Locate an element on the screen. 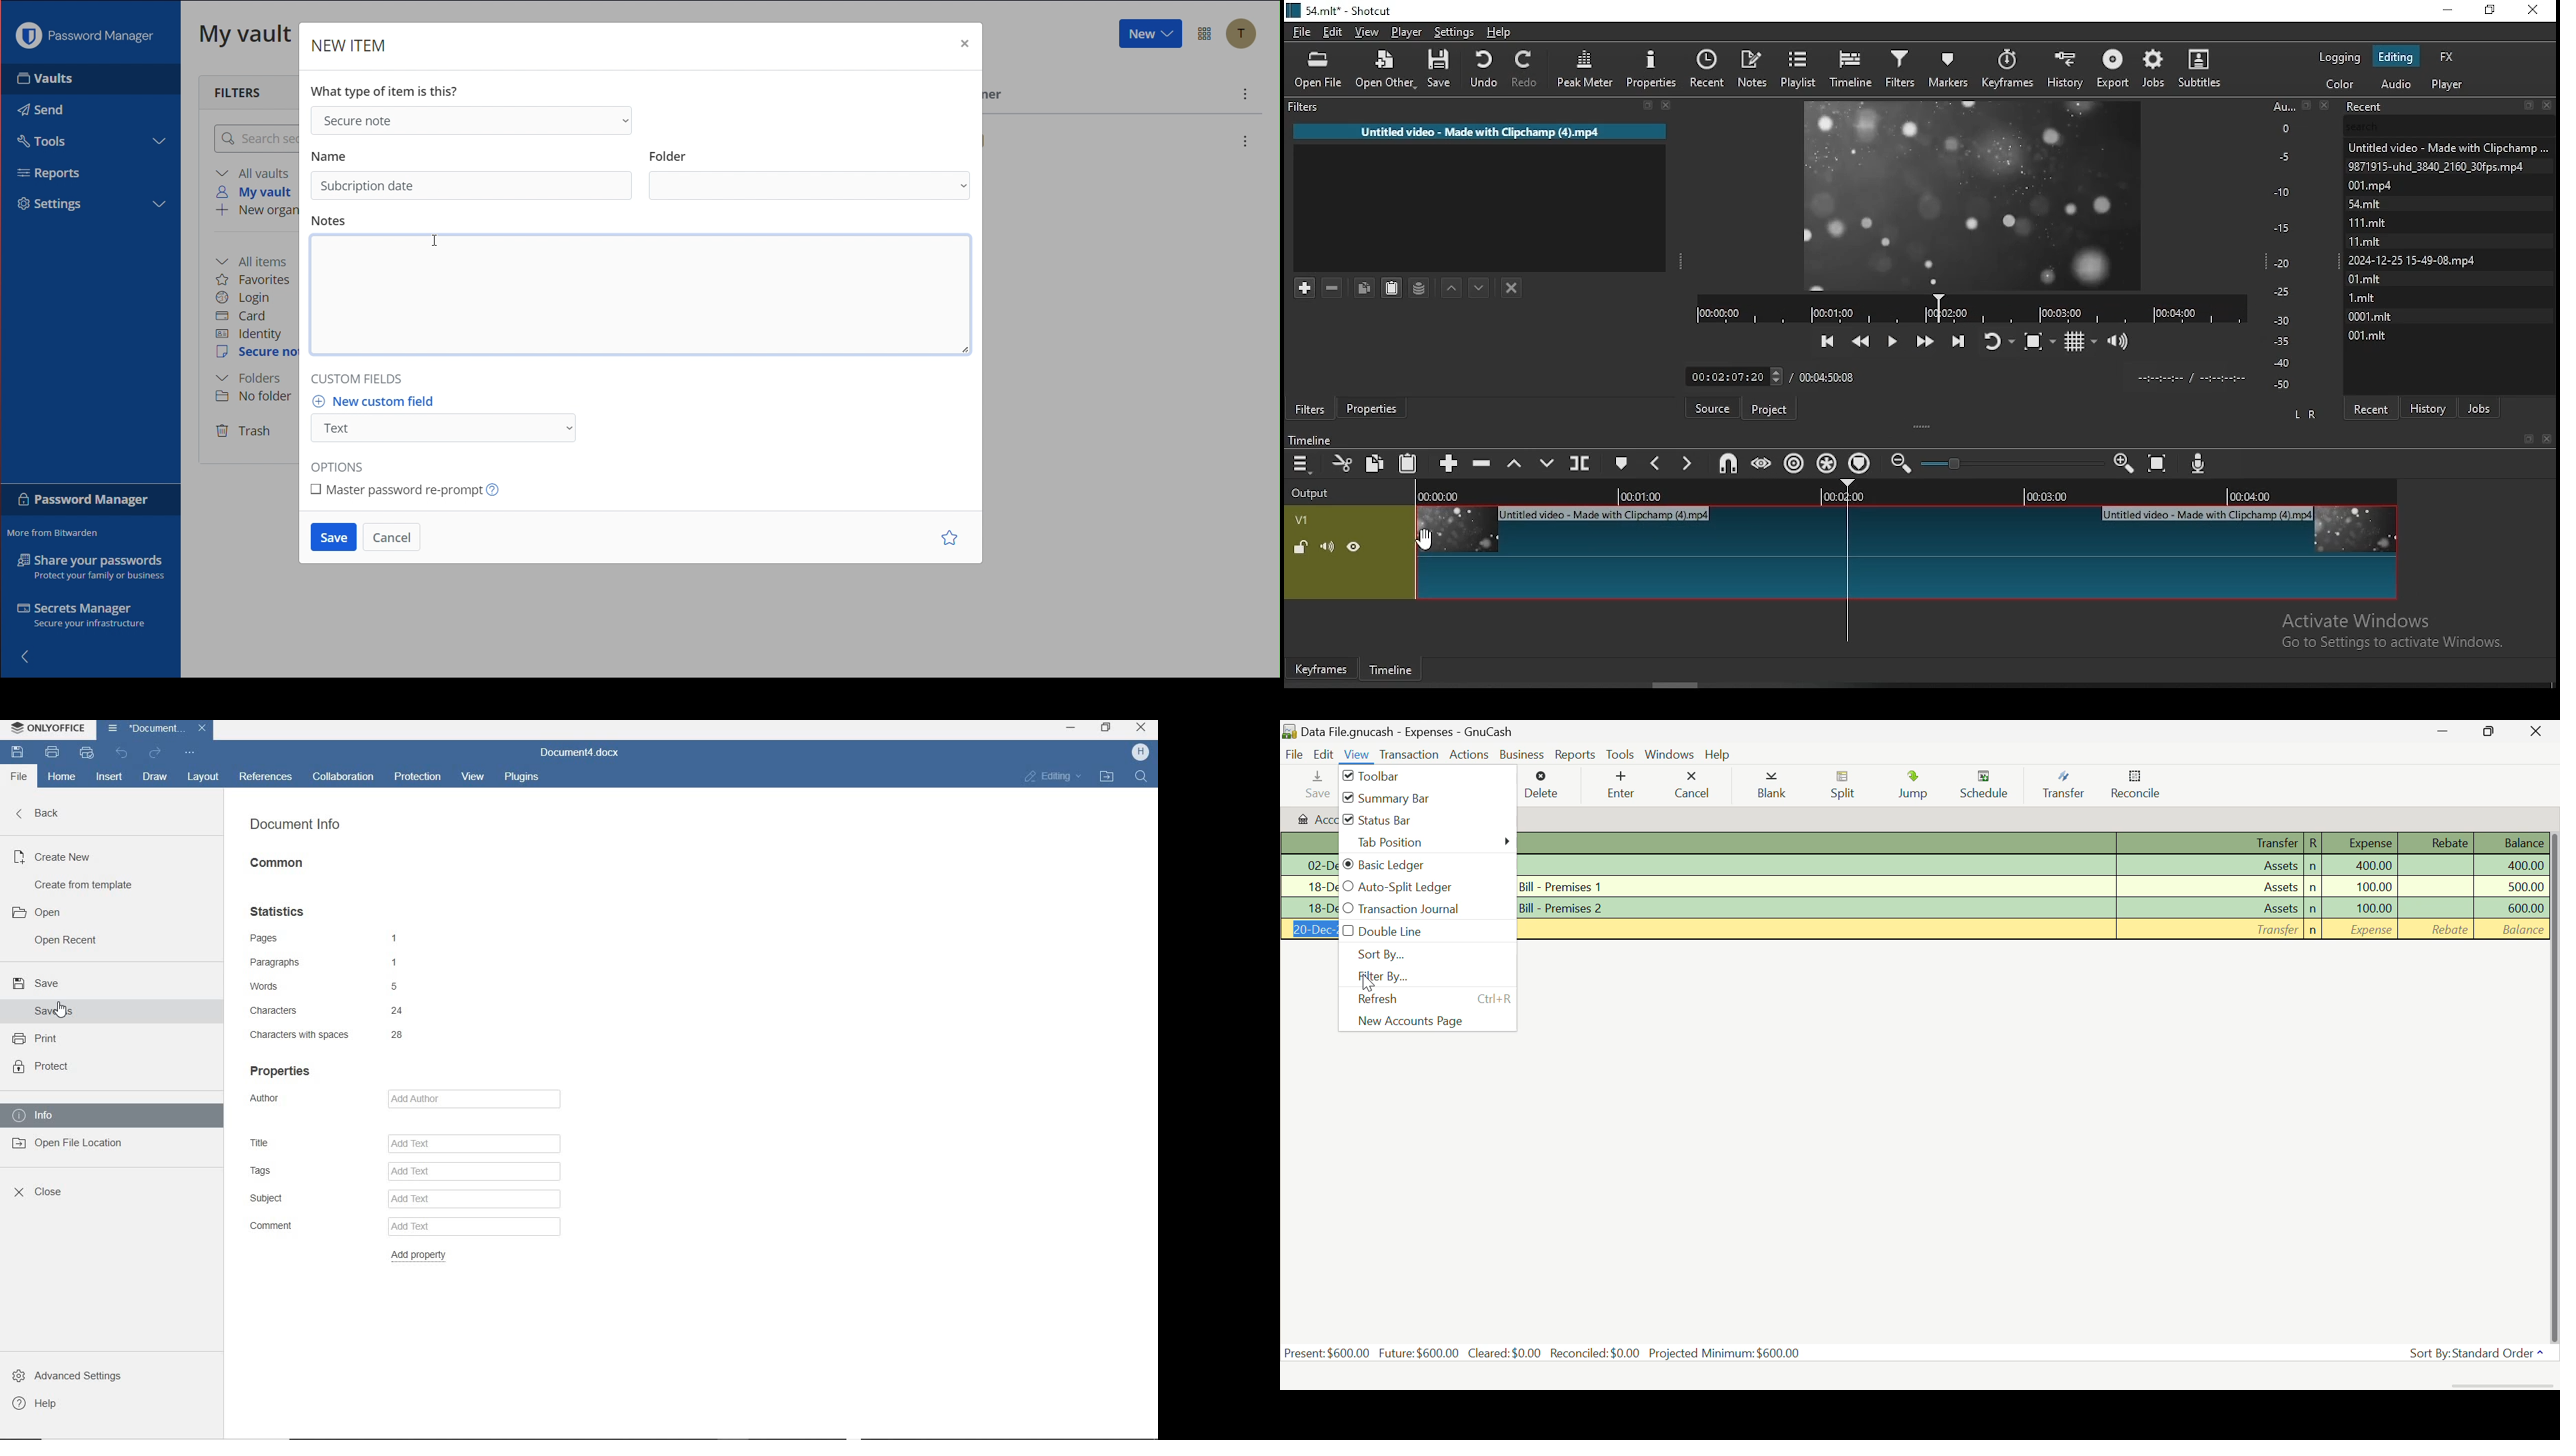 The height and width of the screenshot is (1456, 2576). Folders is located at coordinates (248, 379).